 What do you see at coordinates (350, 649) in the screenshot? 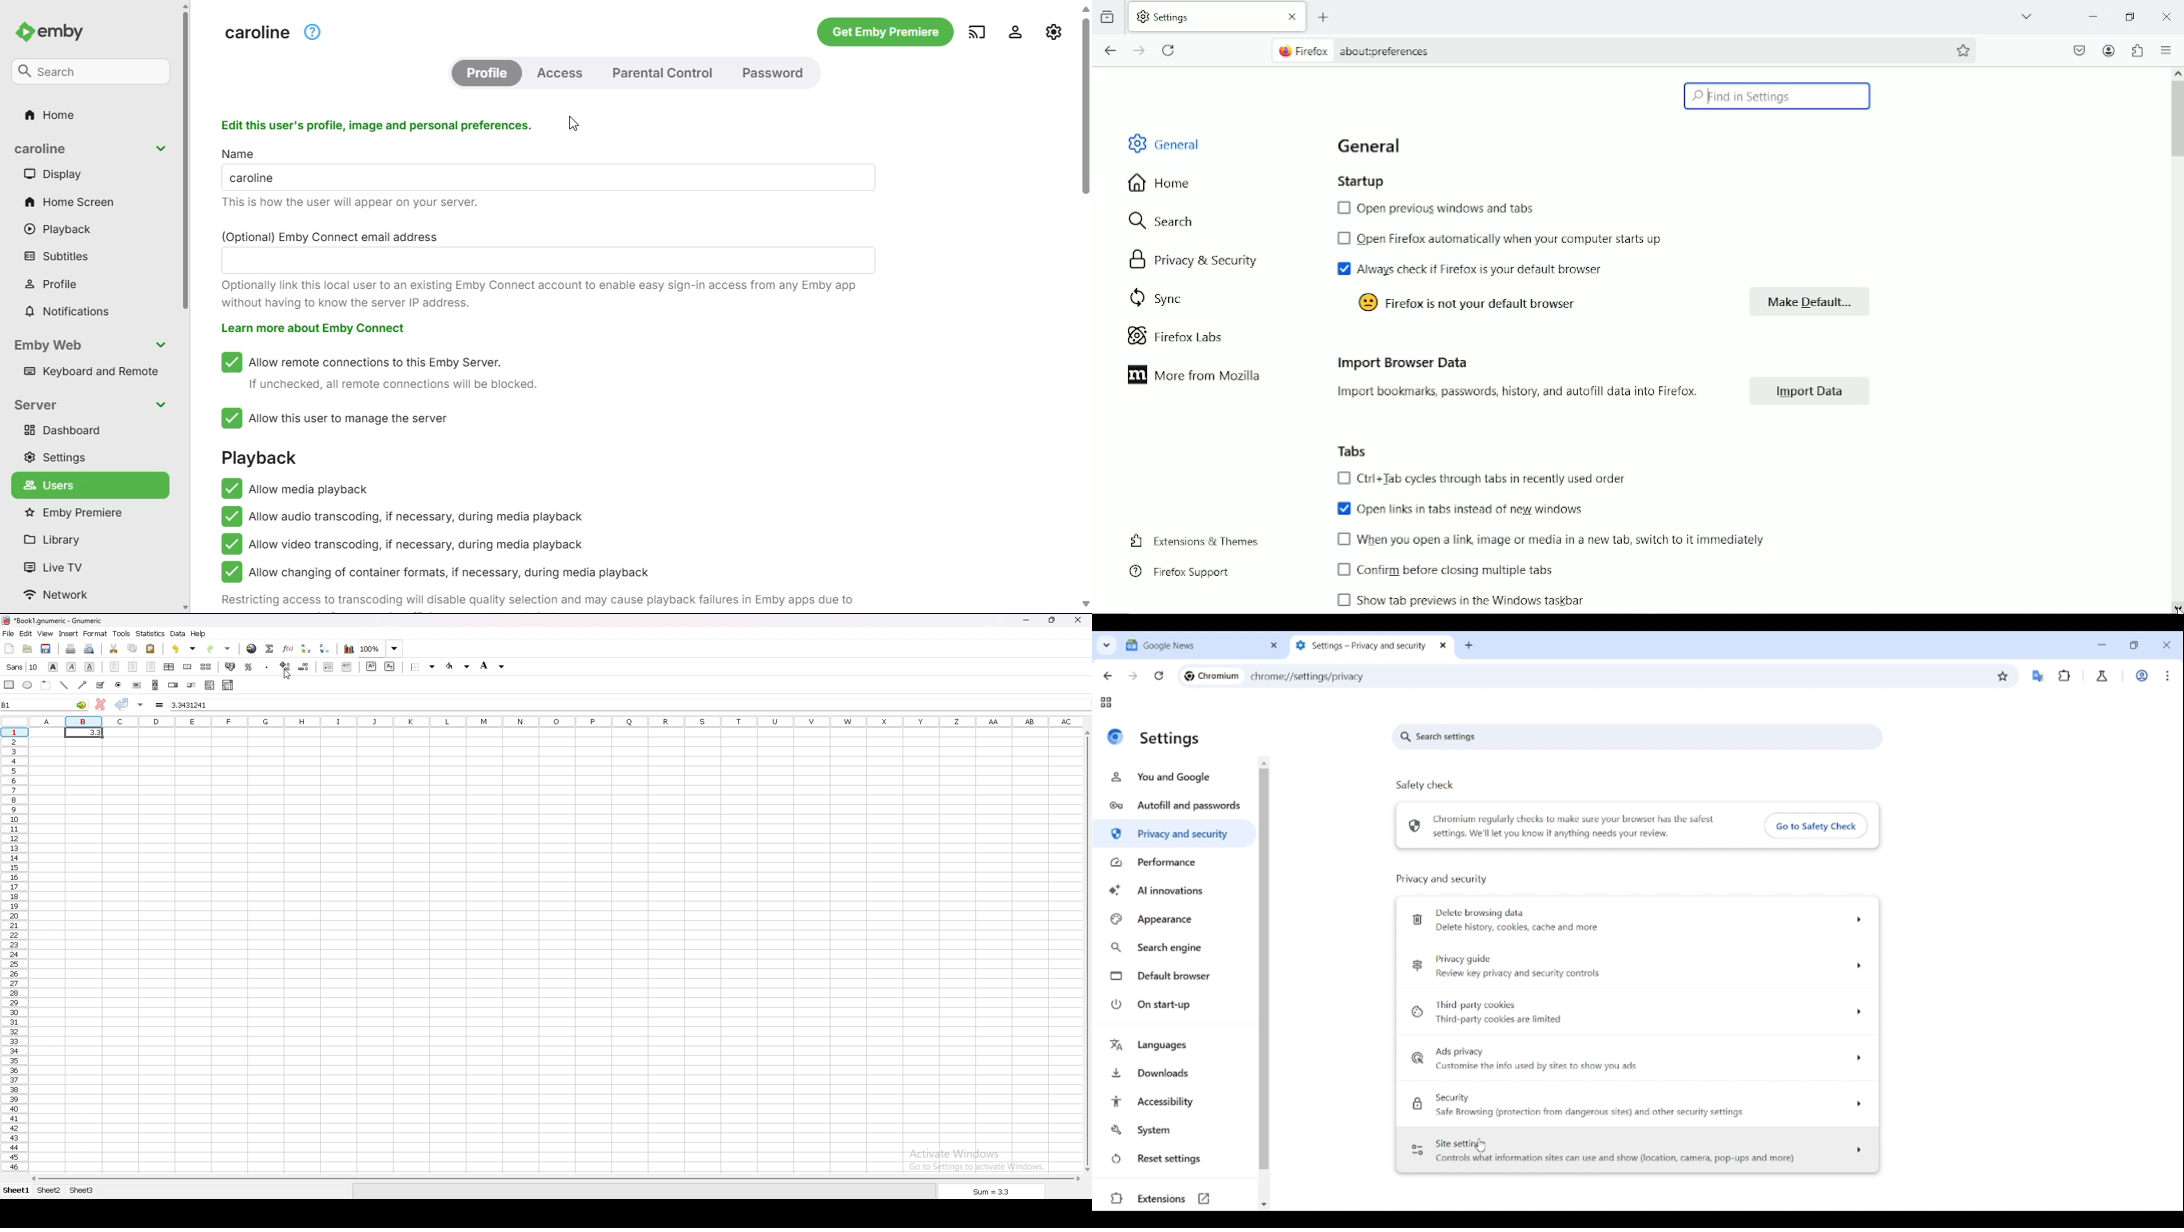
I see `chart` at bounding box center [350, 649].